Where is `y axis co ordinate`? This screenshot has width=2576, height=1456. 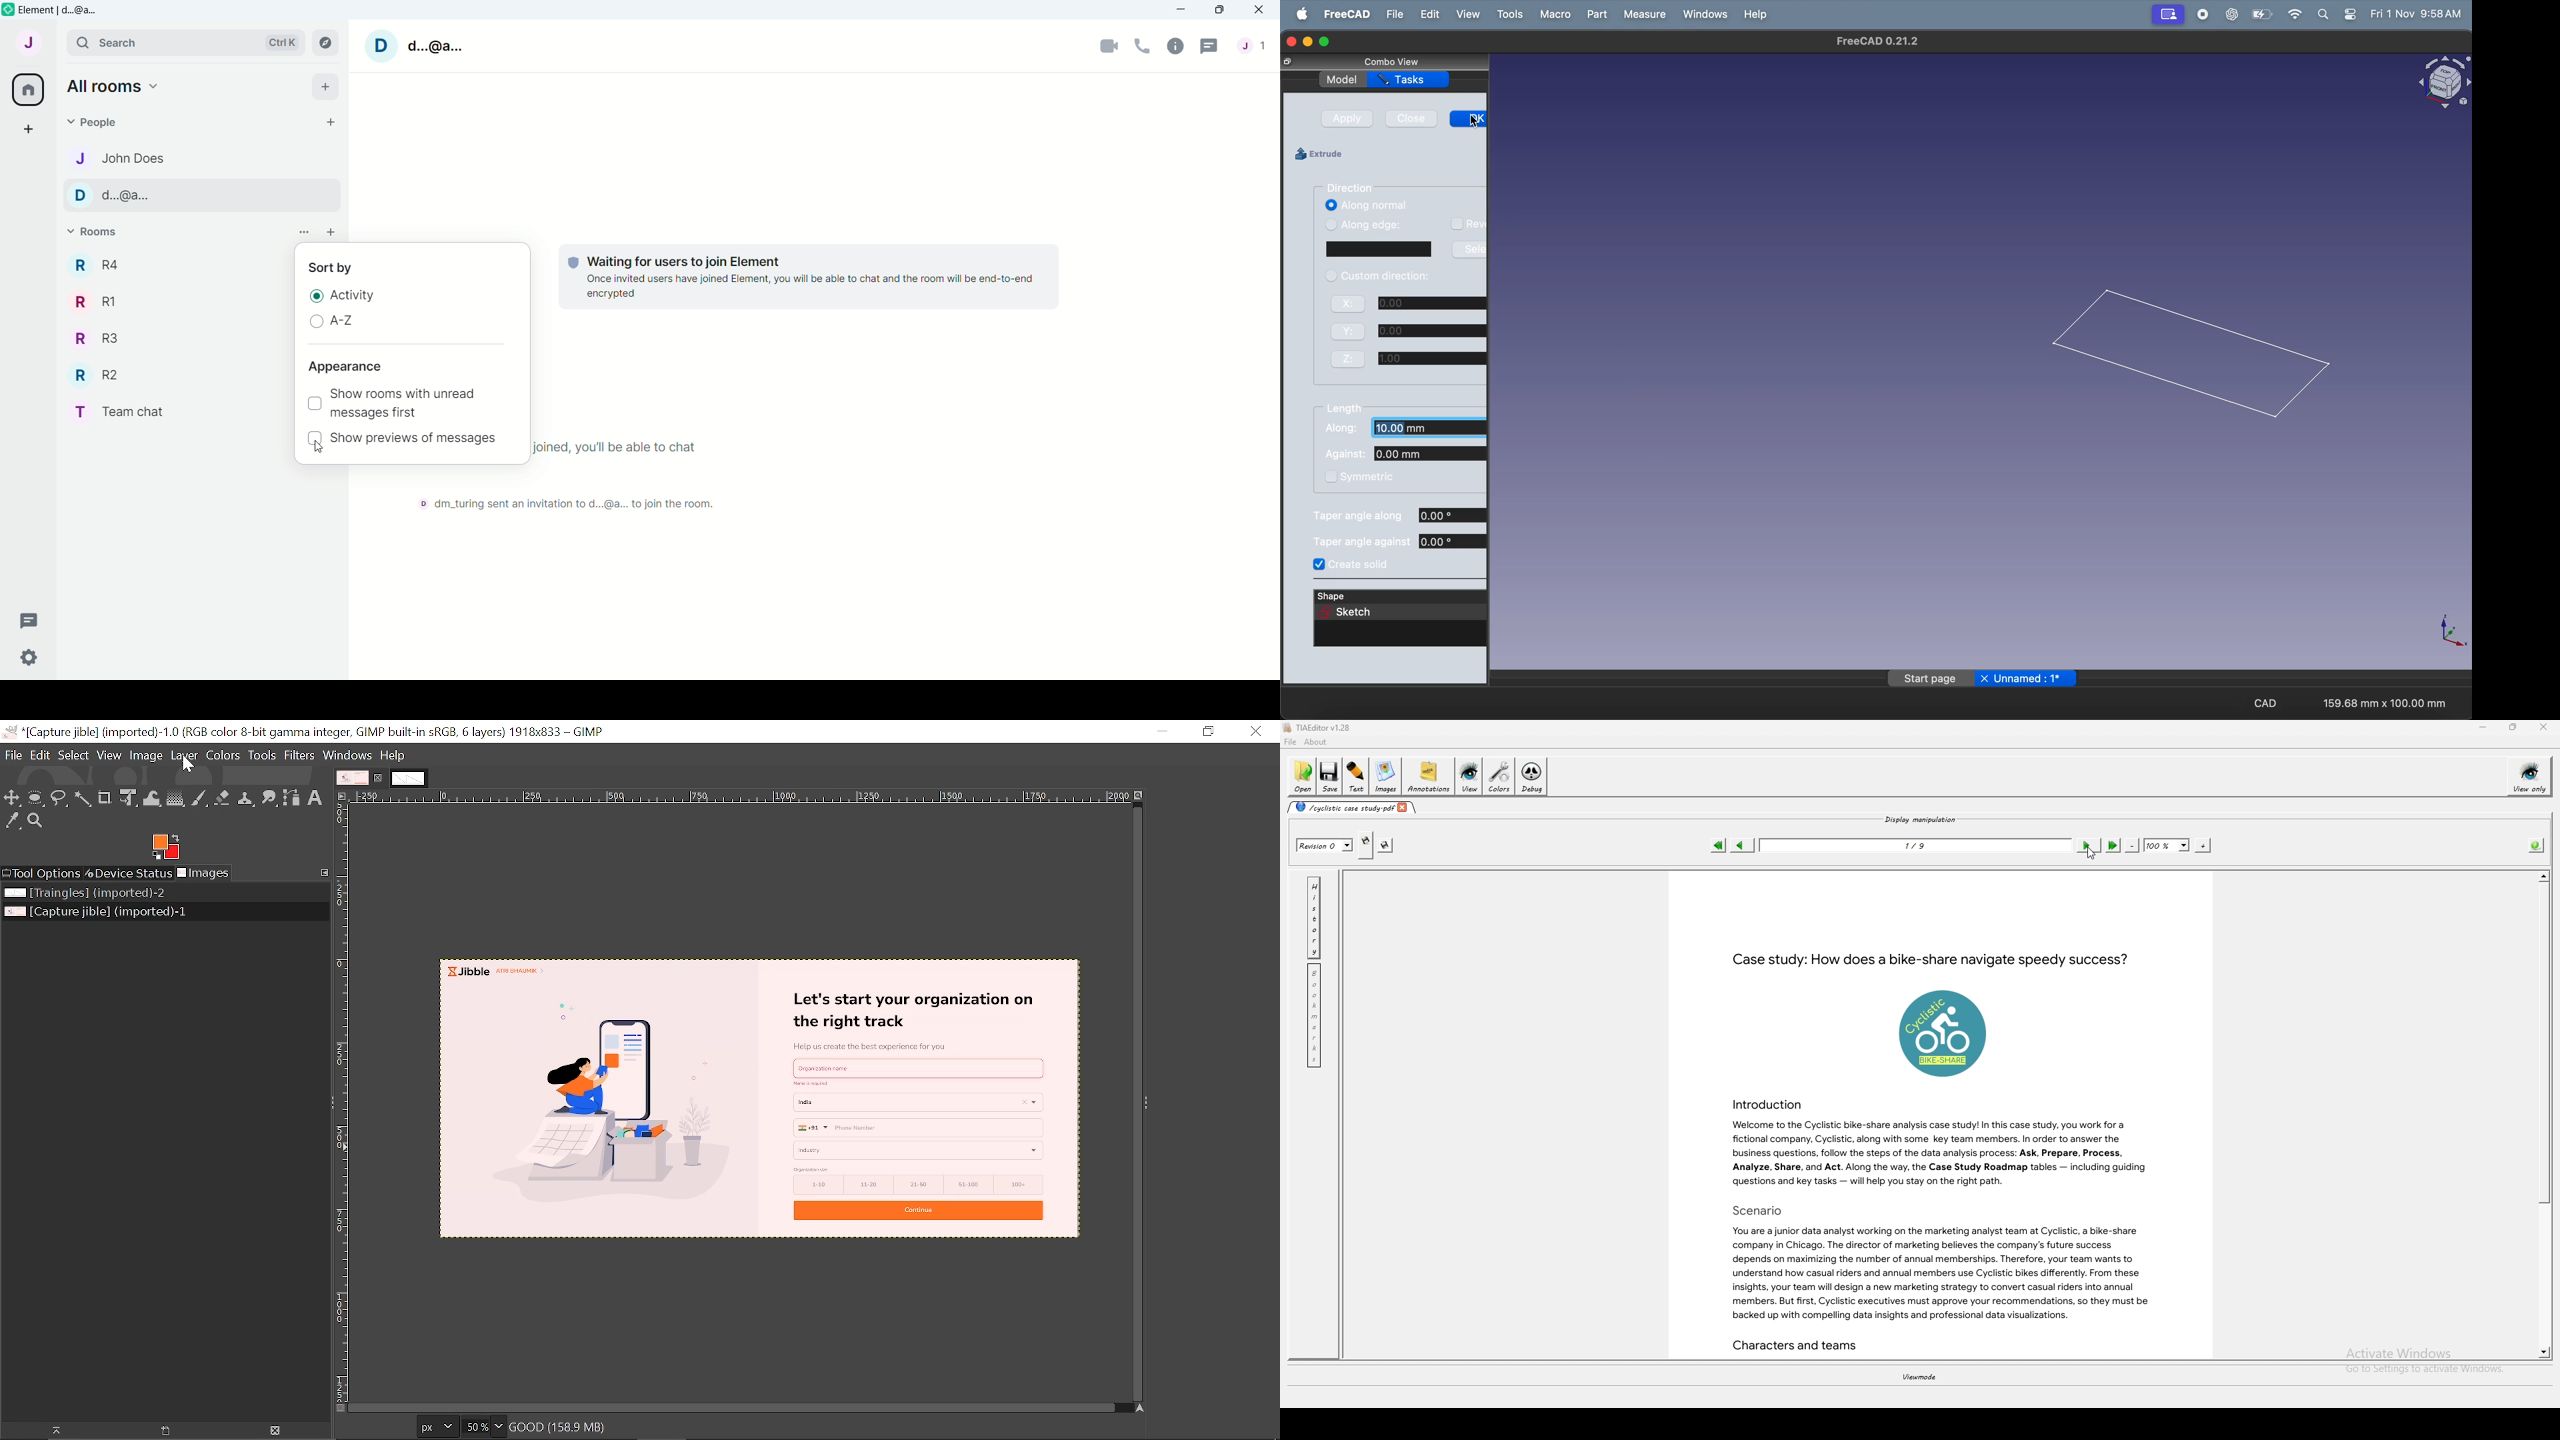 y axis co ordinate is located at coordinates (1411, 331).